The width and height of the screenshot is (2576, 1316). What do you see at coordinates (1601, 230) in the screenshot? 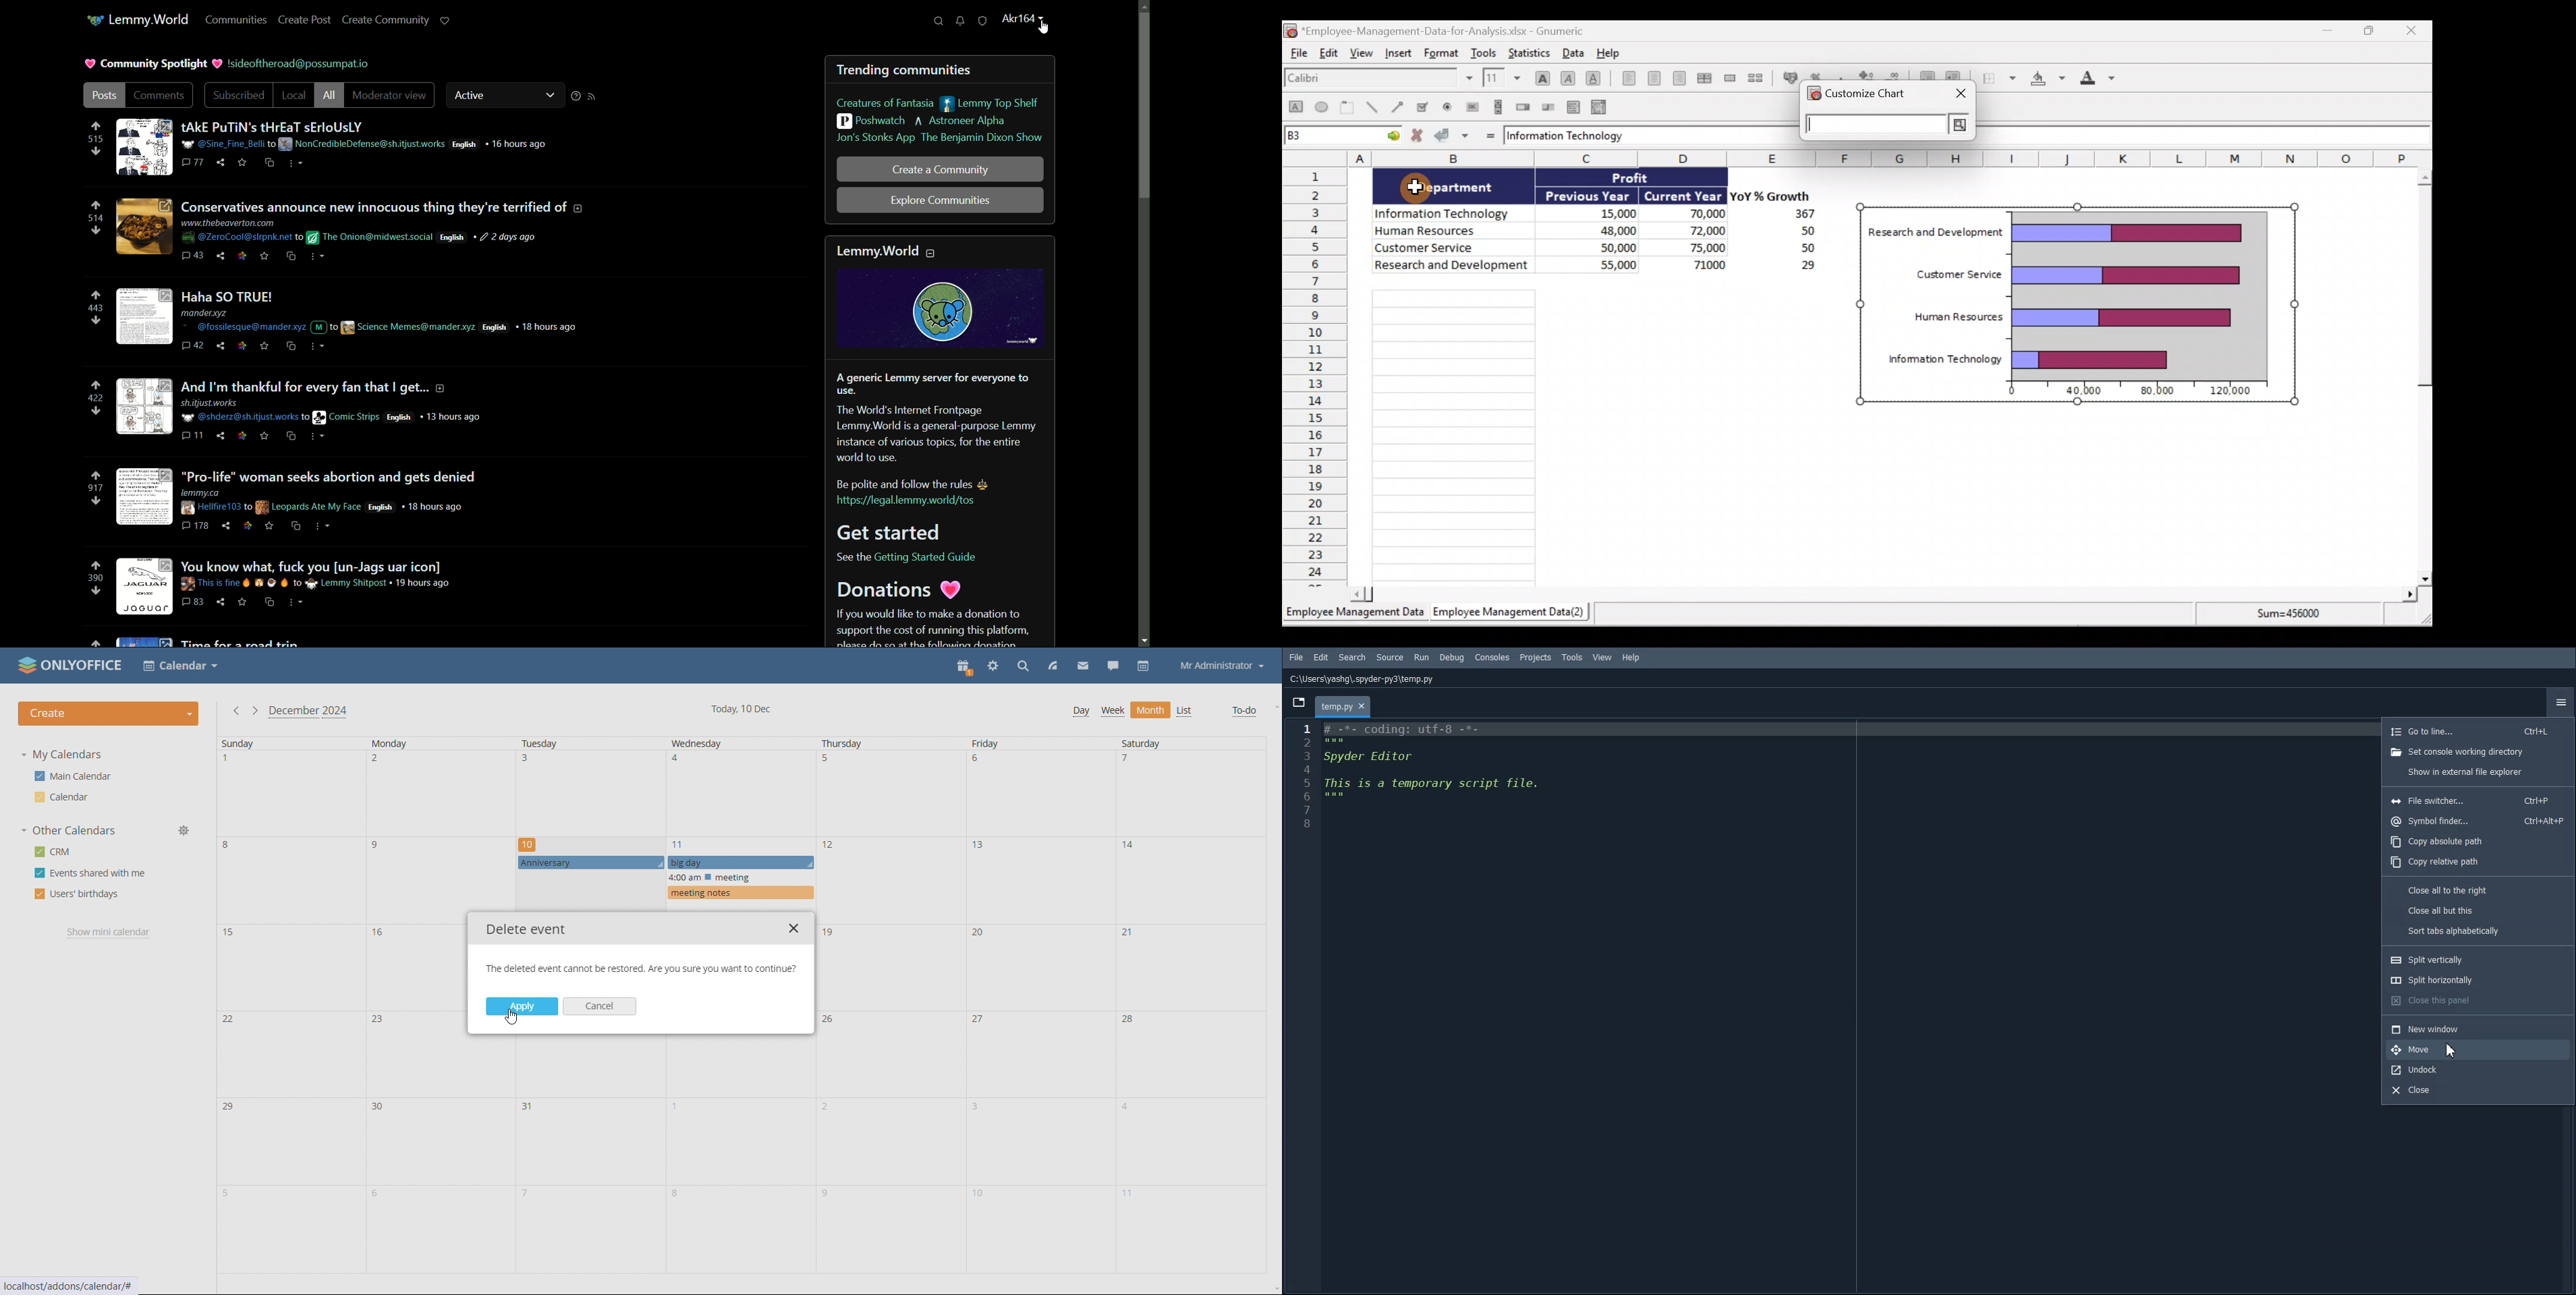
I see `48,000` at bounding box center [1601, 230].